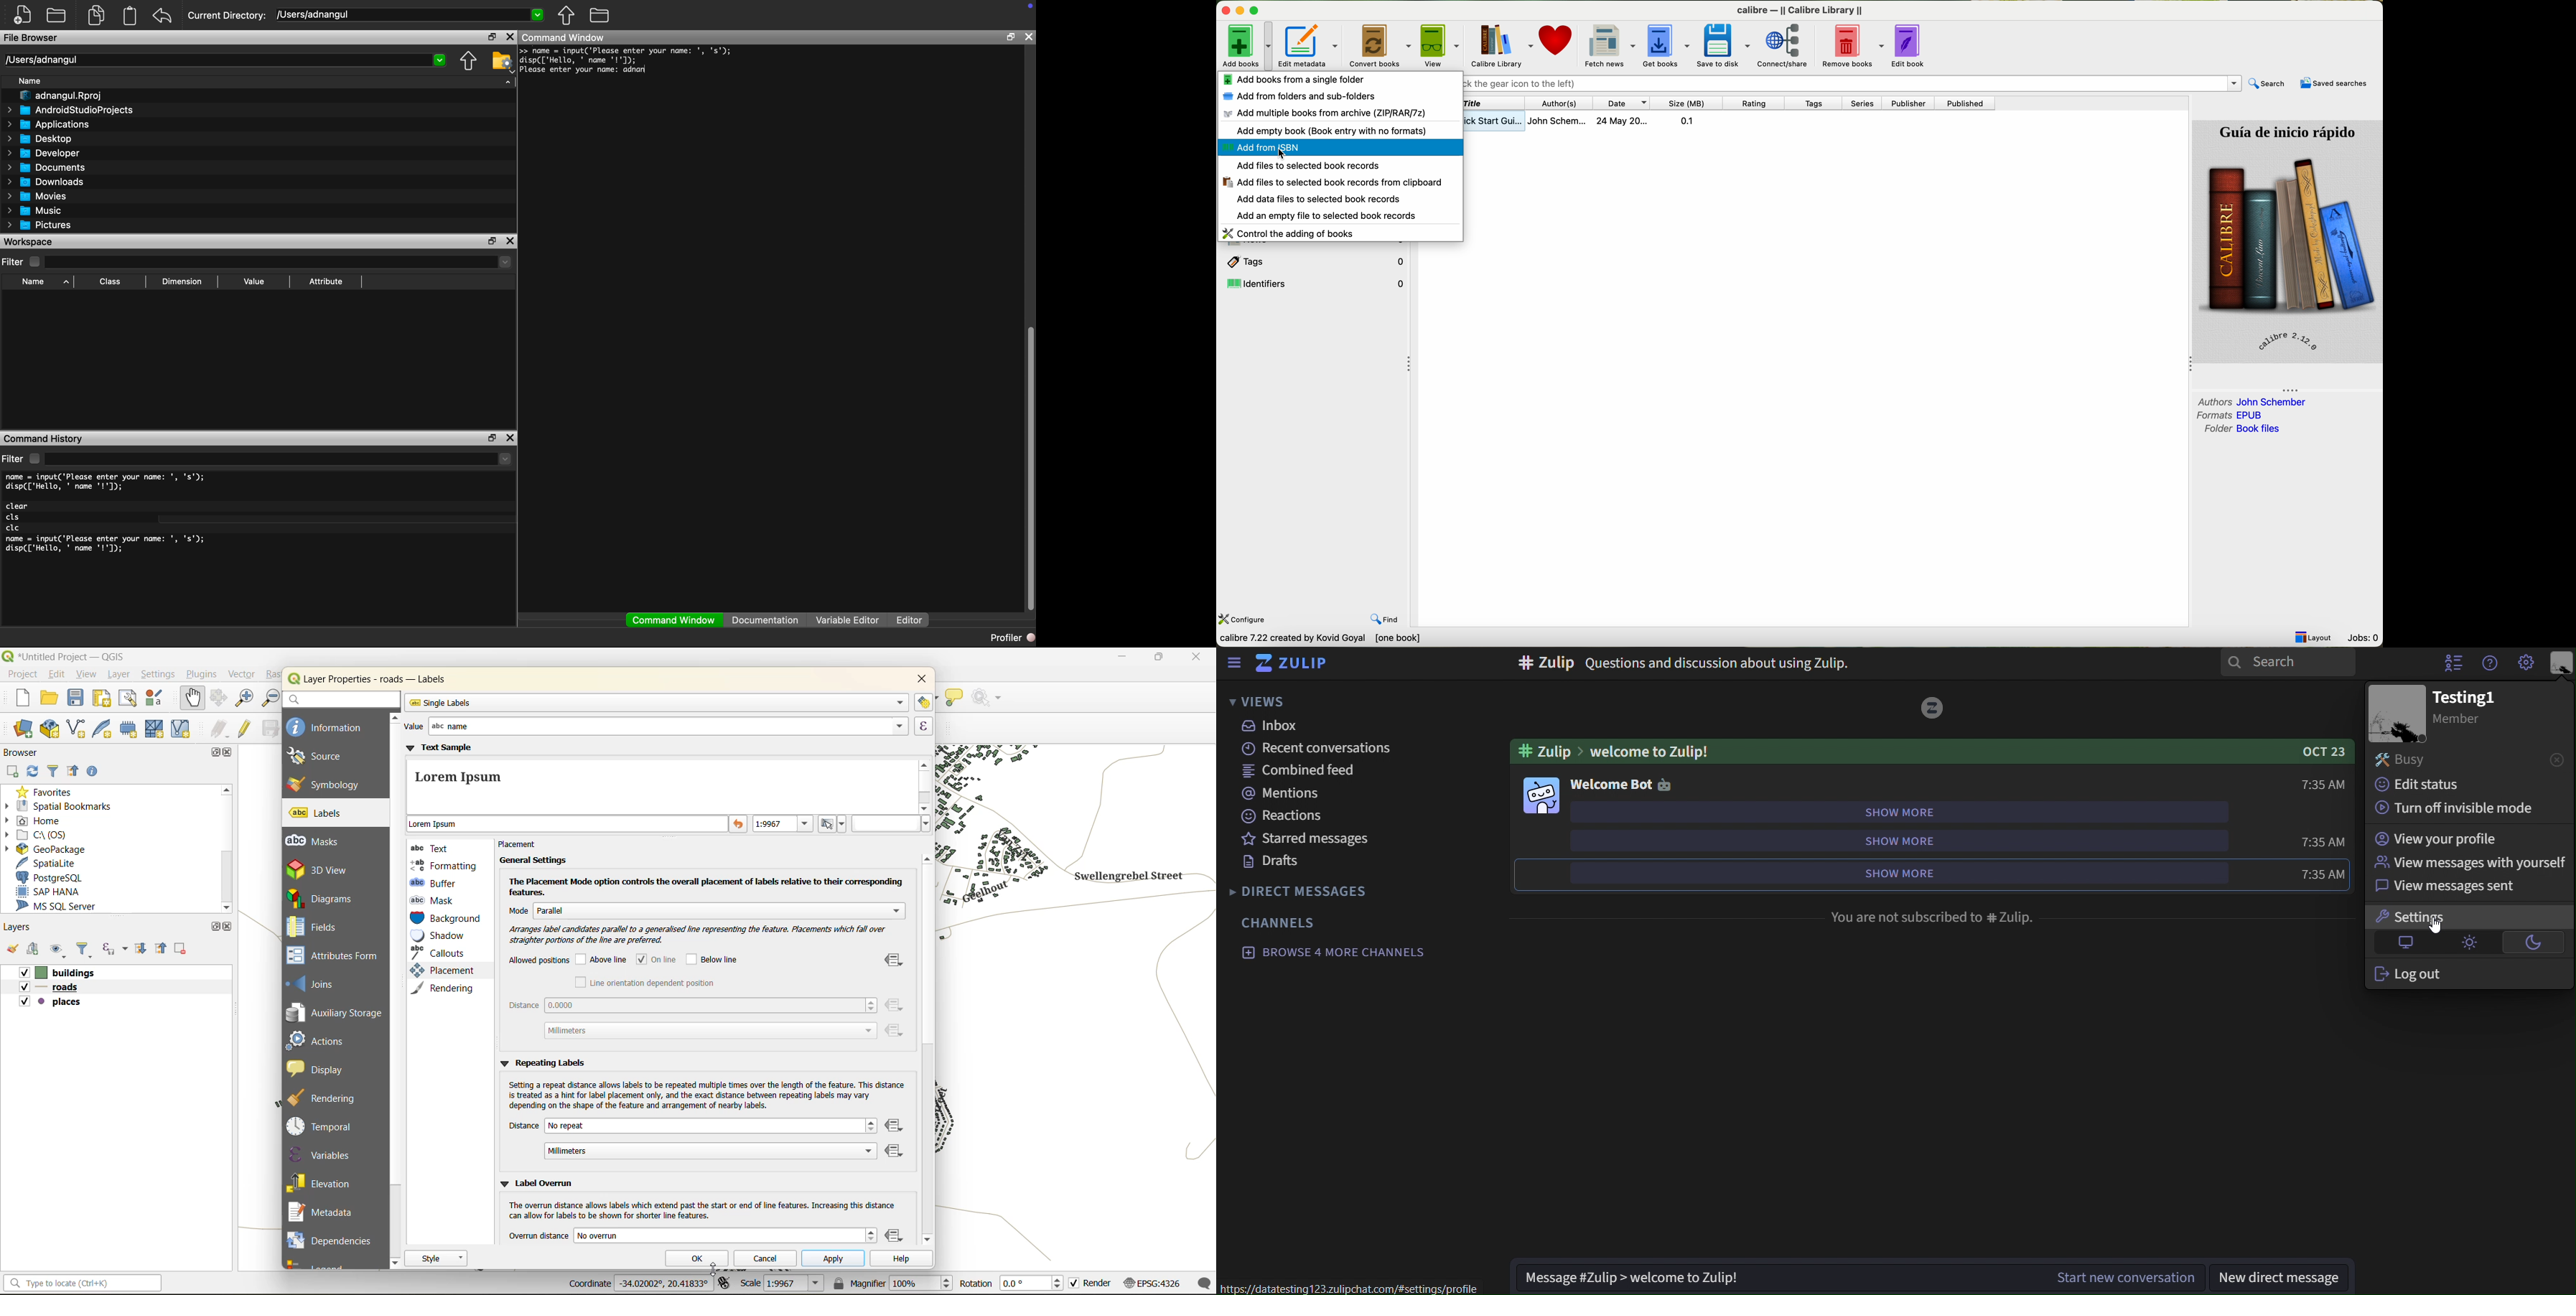 The width and height of the screenshot is (2576, 1316). What do you see at coordinates (1318, 199) in the screenshot?
I see `add data files to selected book records` at bounding box center [1318, 199].